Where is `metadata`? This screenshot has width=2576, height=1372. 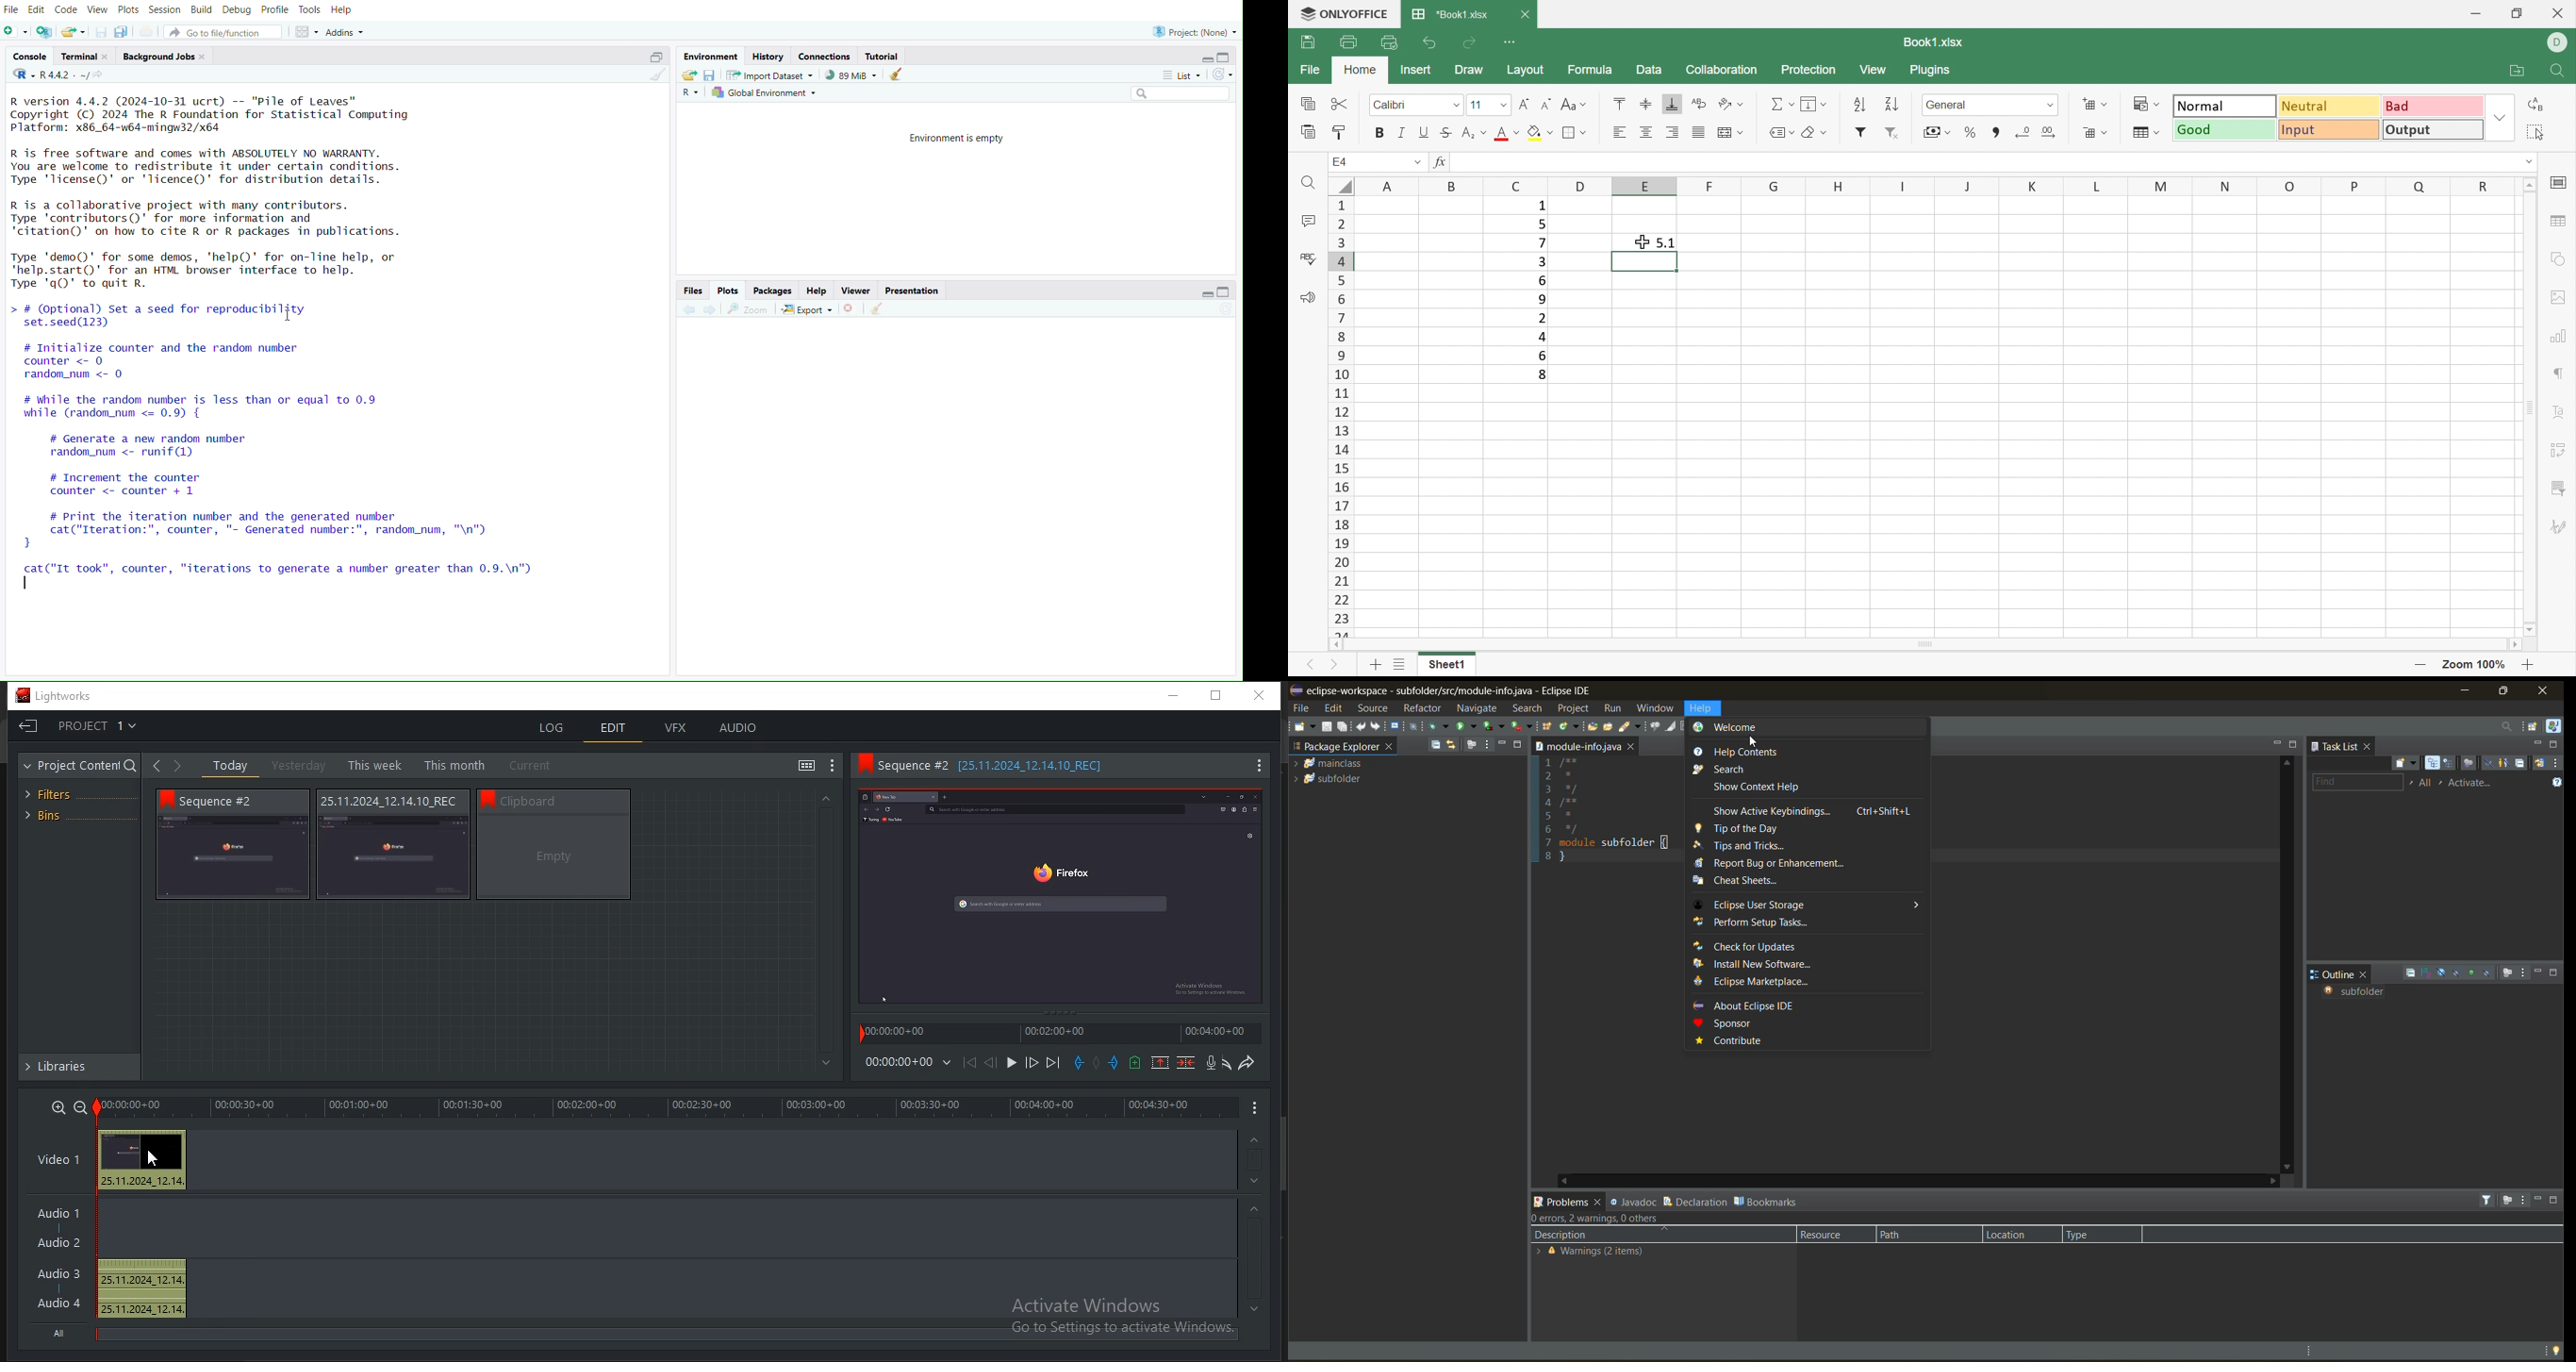
metadata is located at coordinates (1612, 1218).